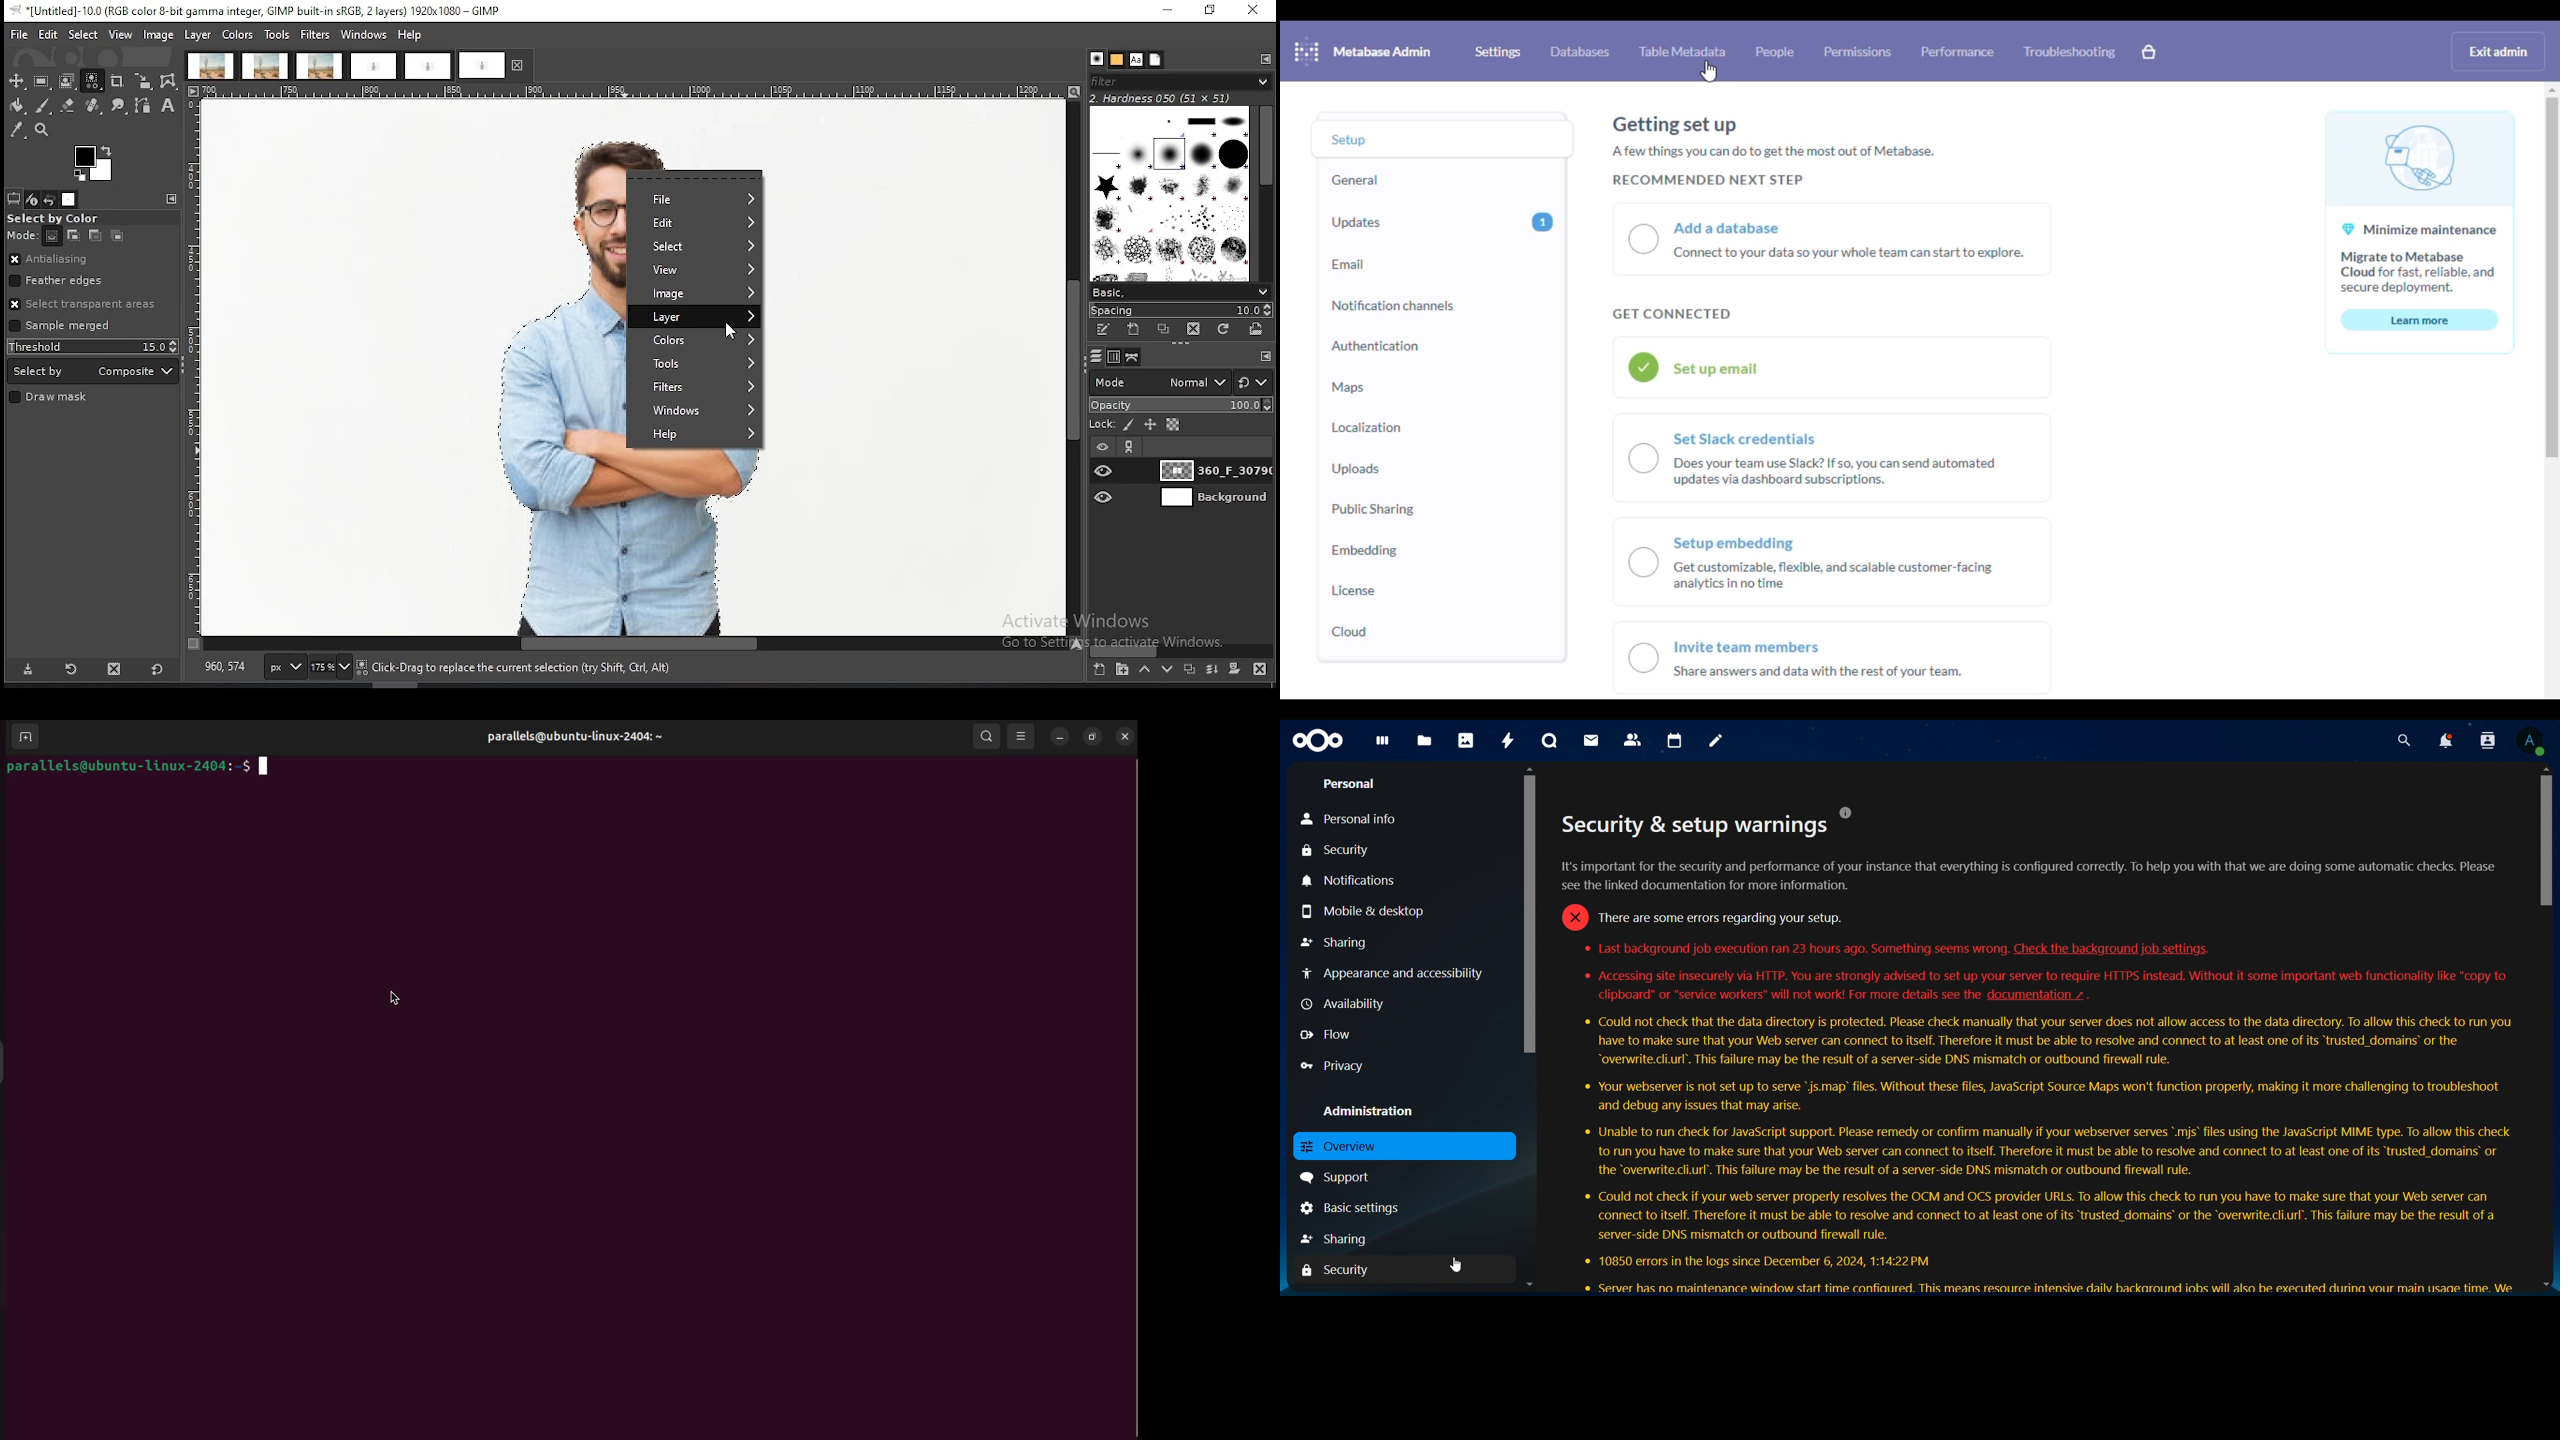 This screenshot has width=2576, height=1456. Describe the element at coordinates (1497, 52) in the screenshot. I see `settings` at that location.